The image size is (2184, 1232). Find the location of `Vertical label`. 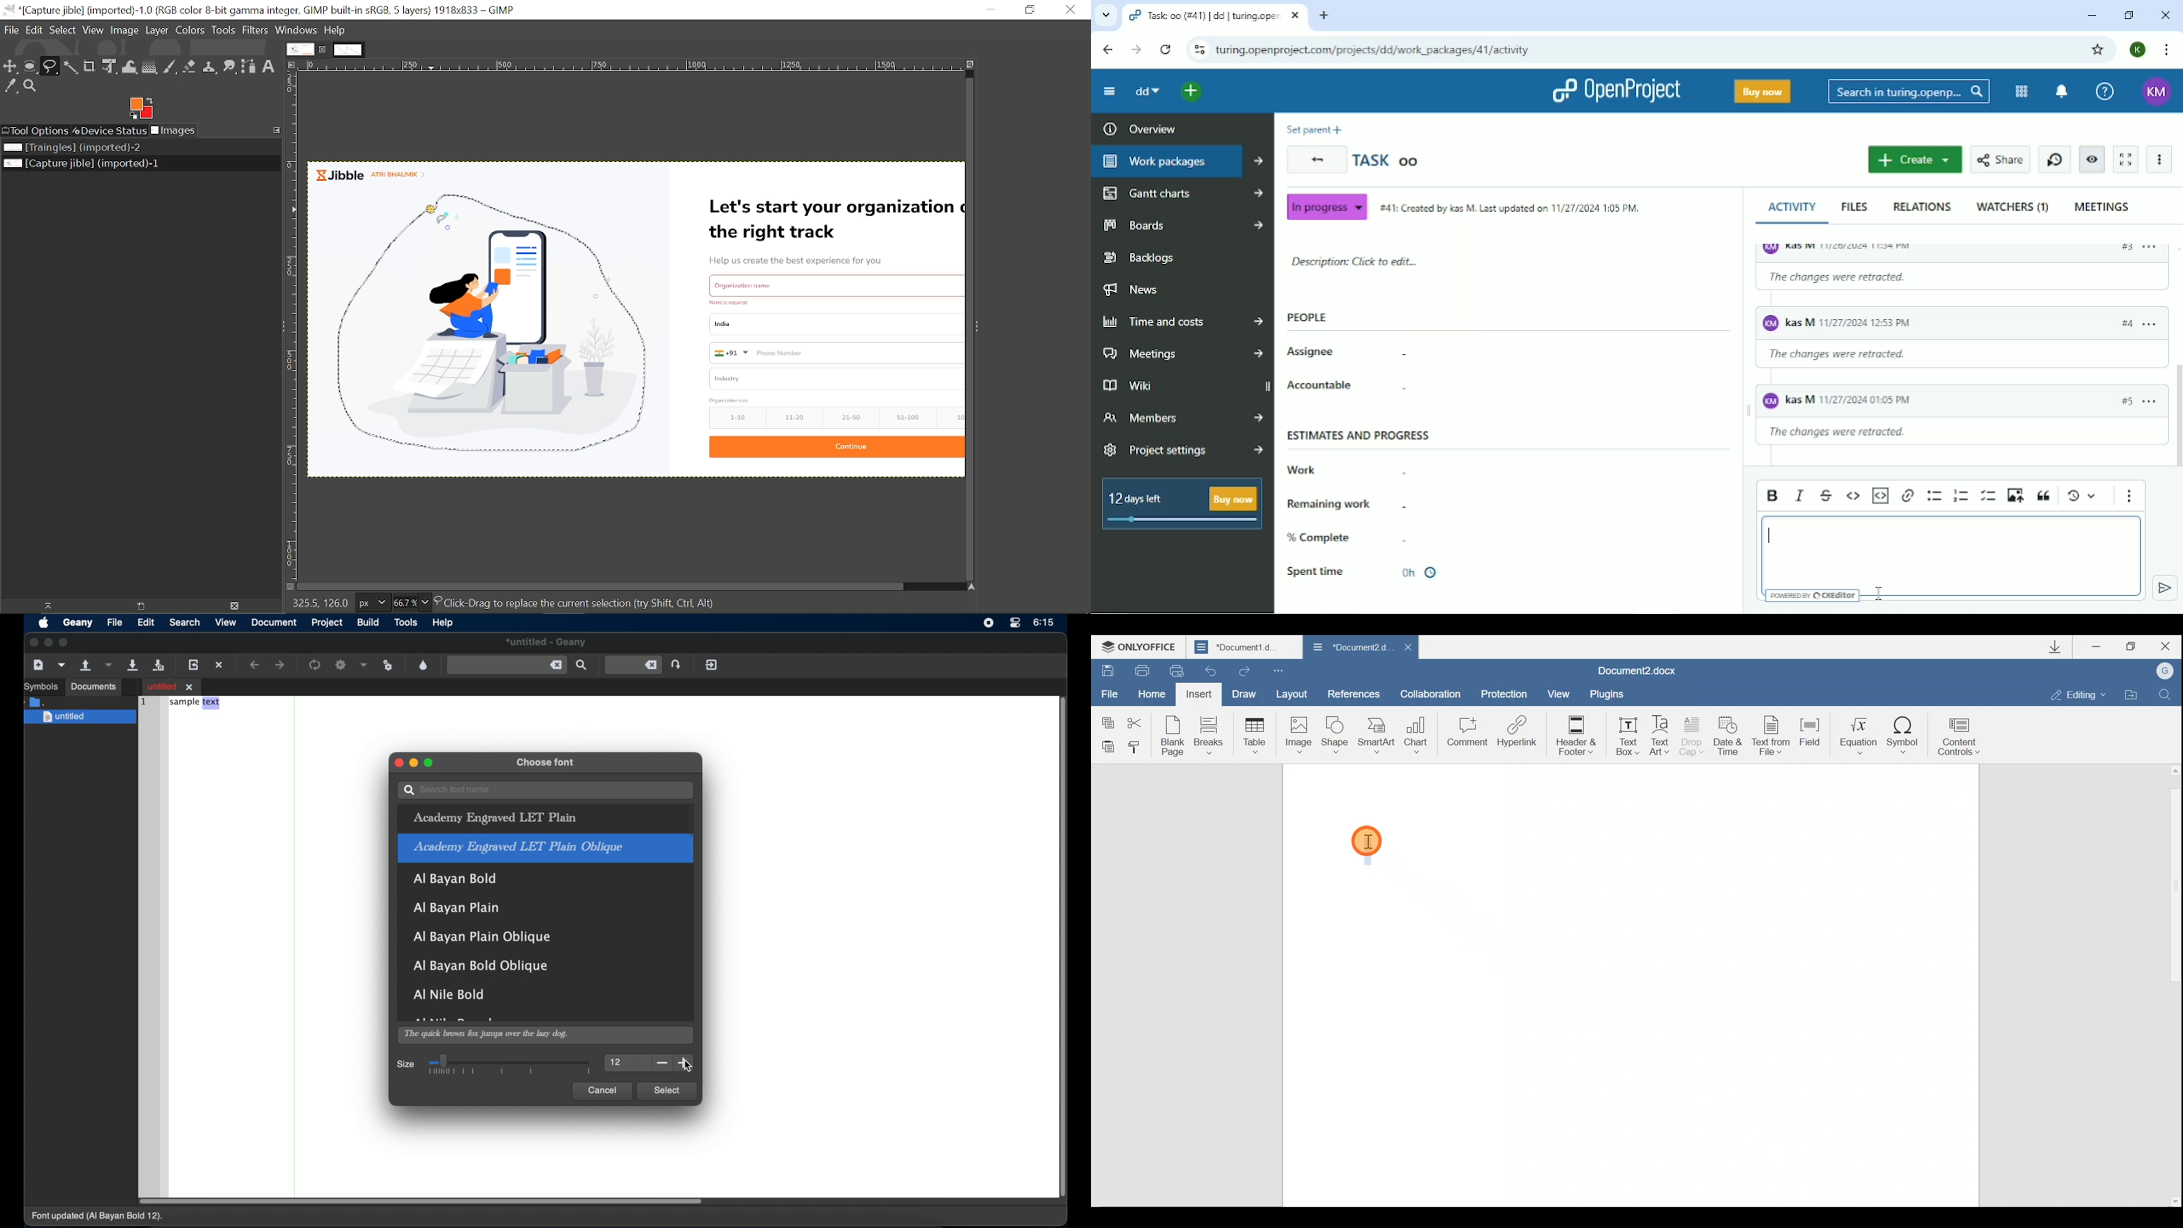

Vertical label is located at coordinates (293, 325).